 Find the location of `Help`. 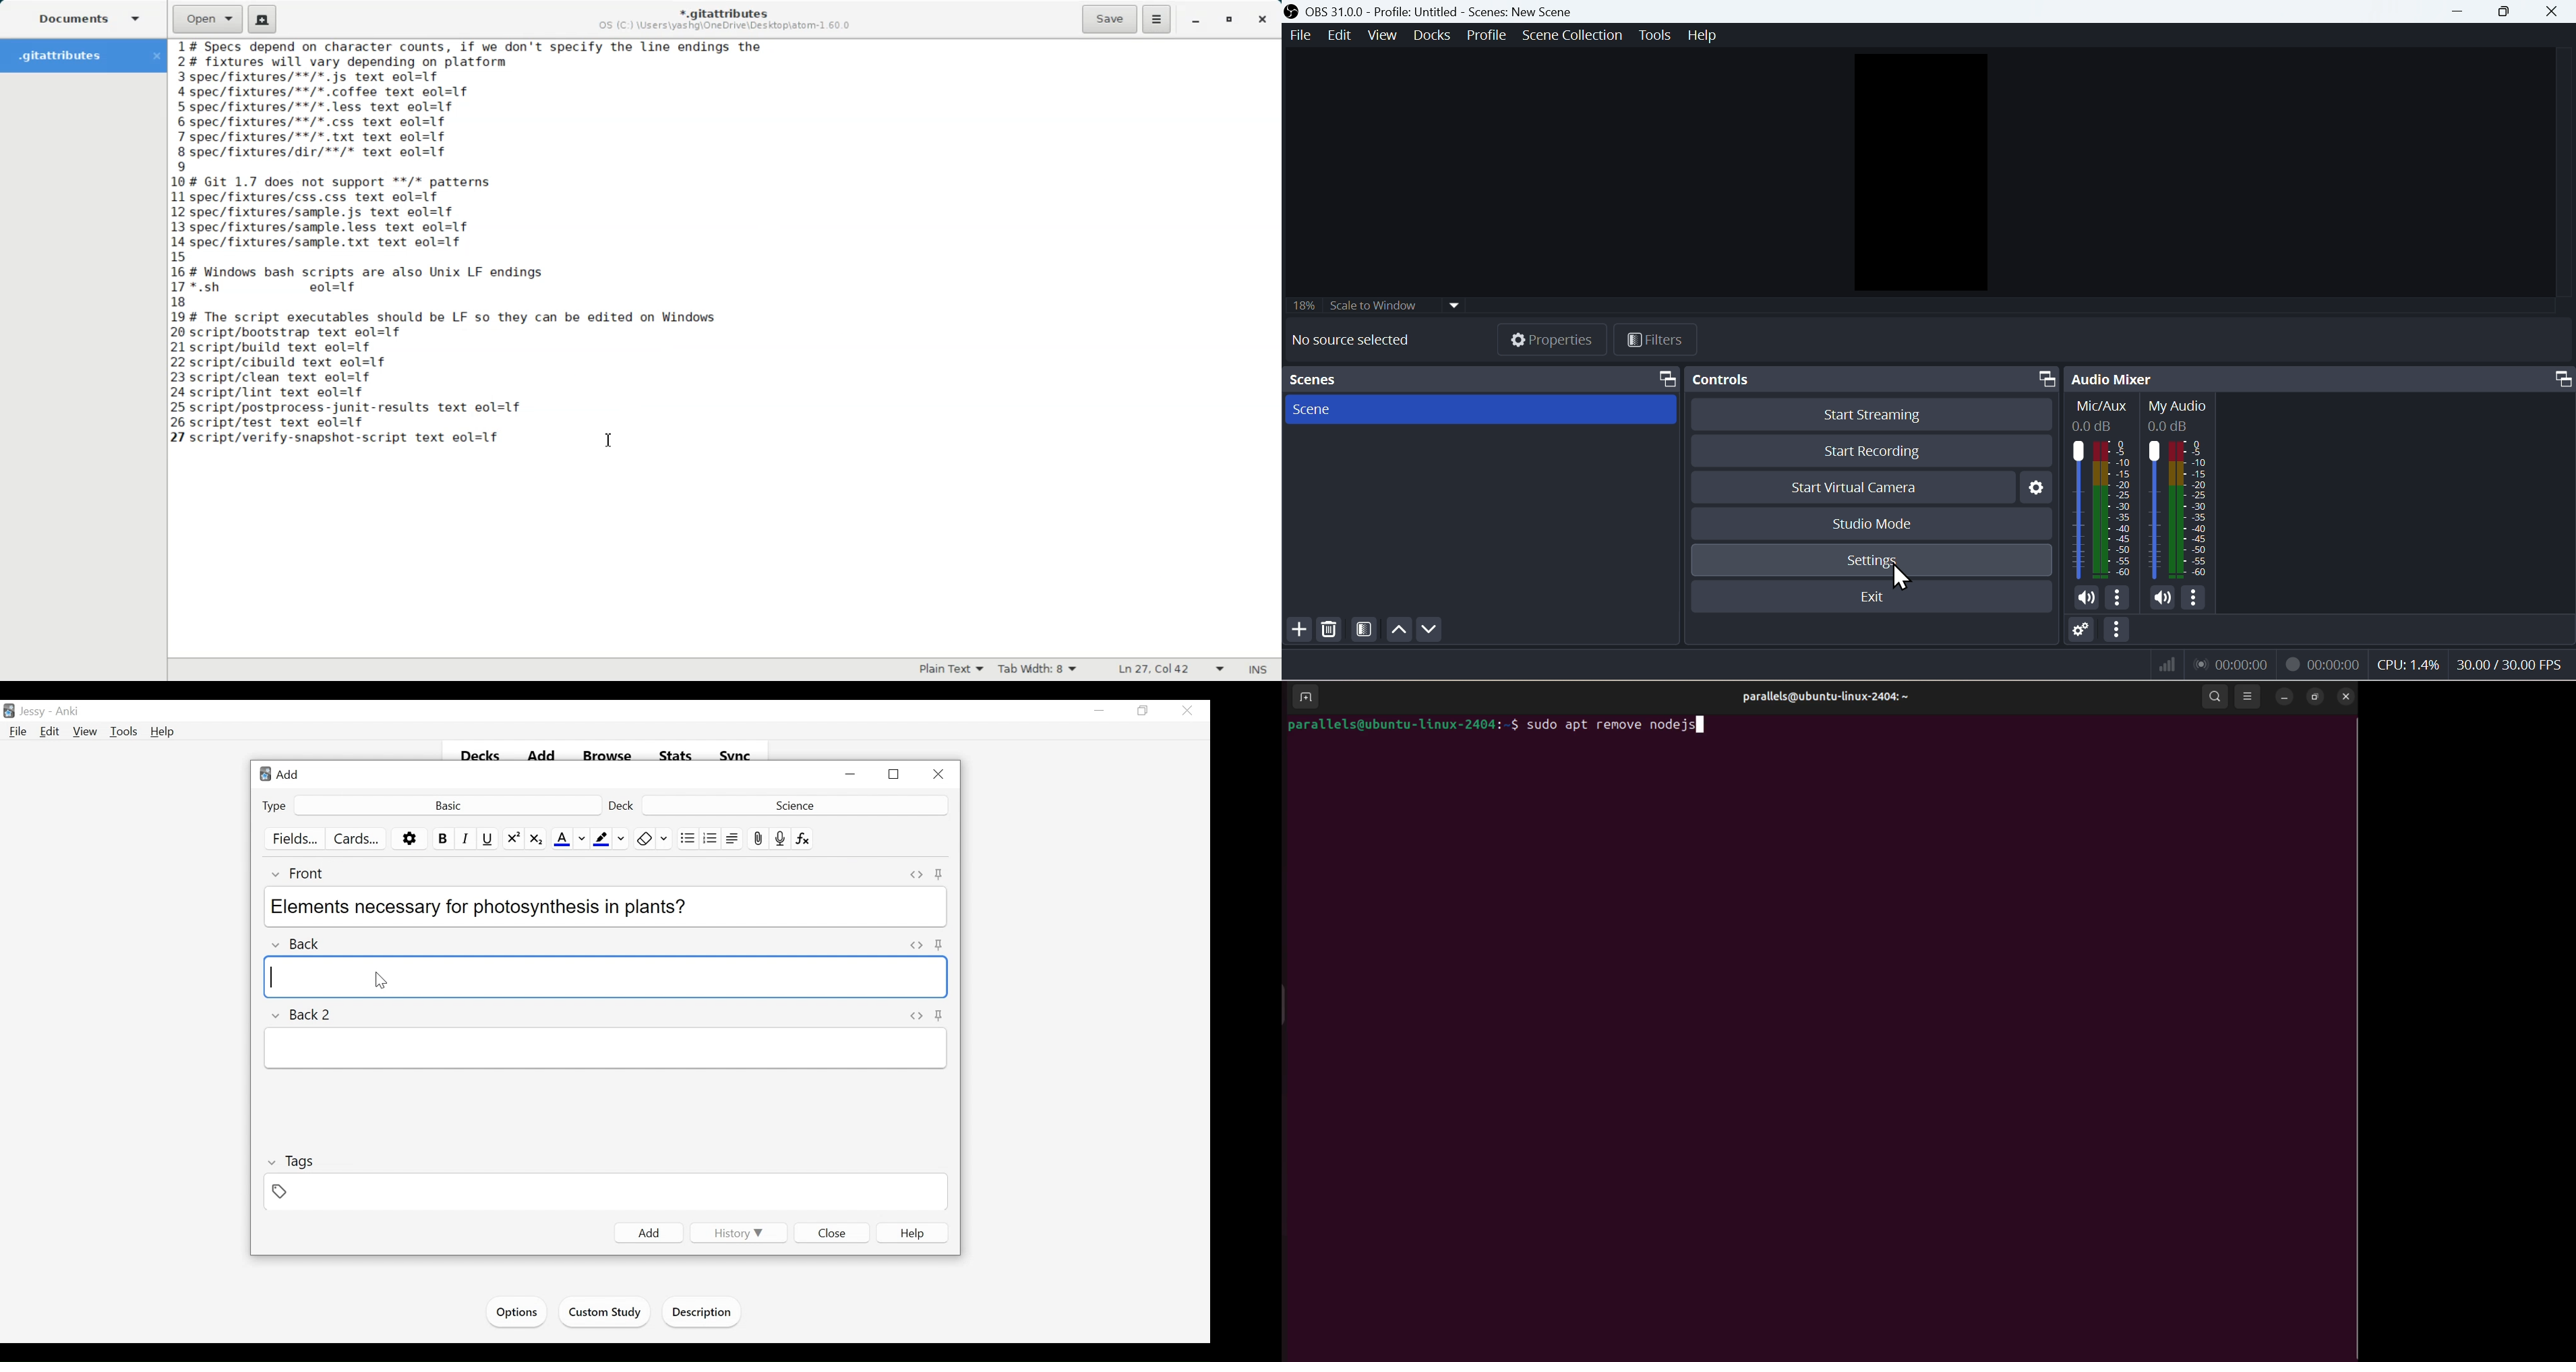

Help is located at coordinates (913, 1233).